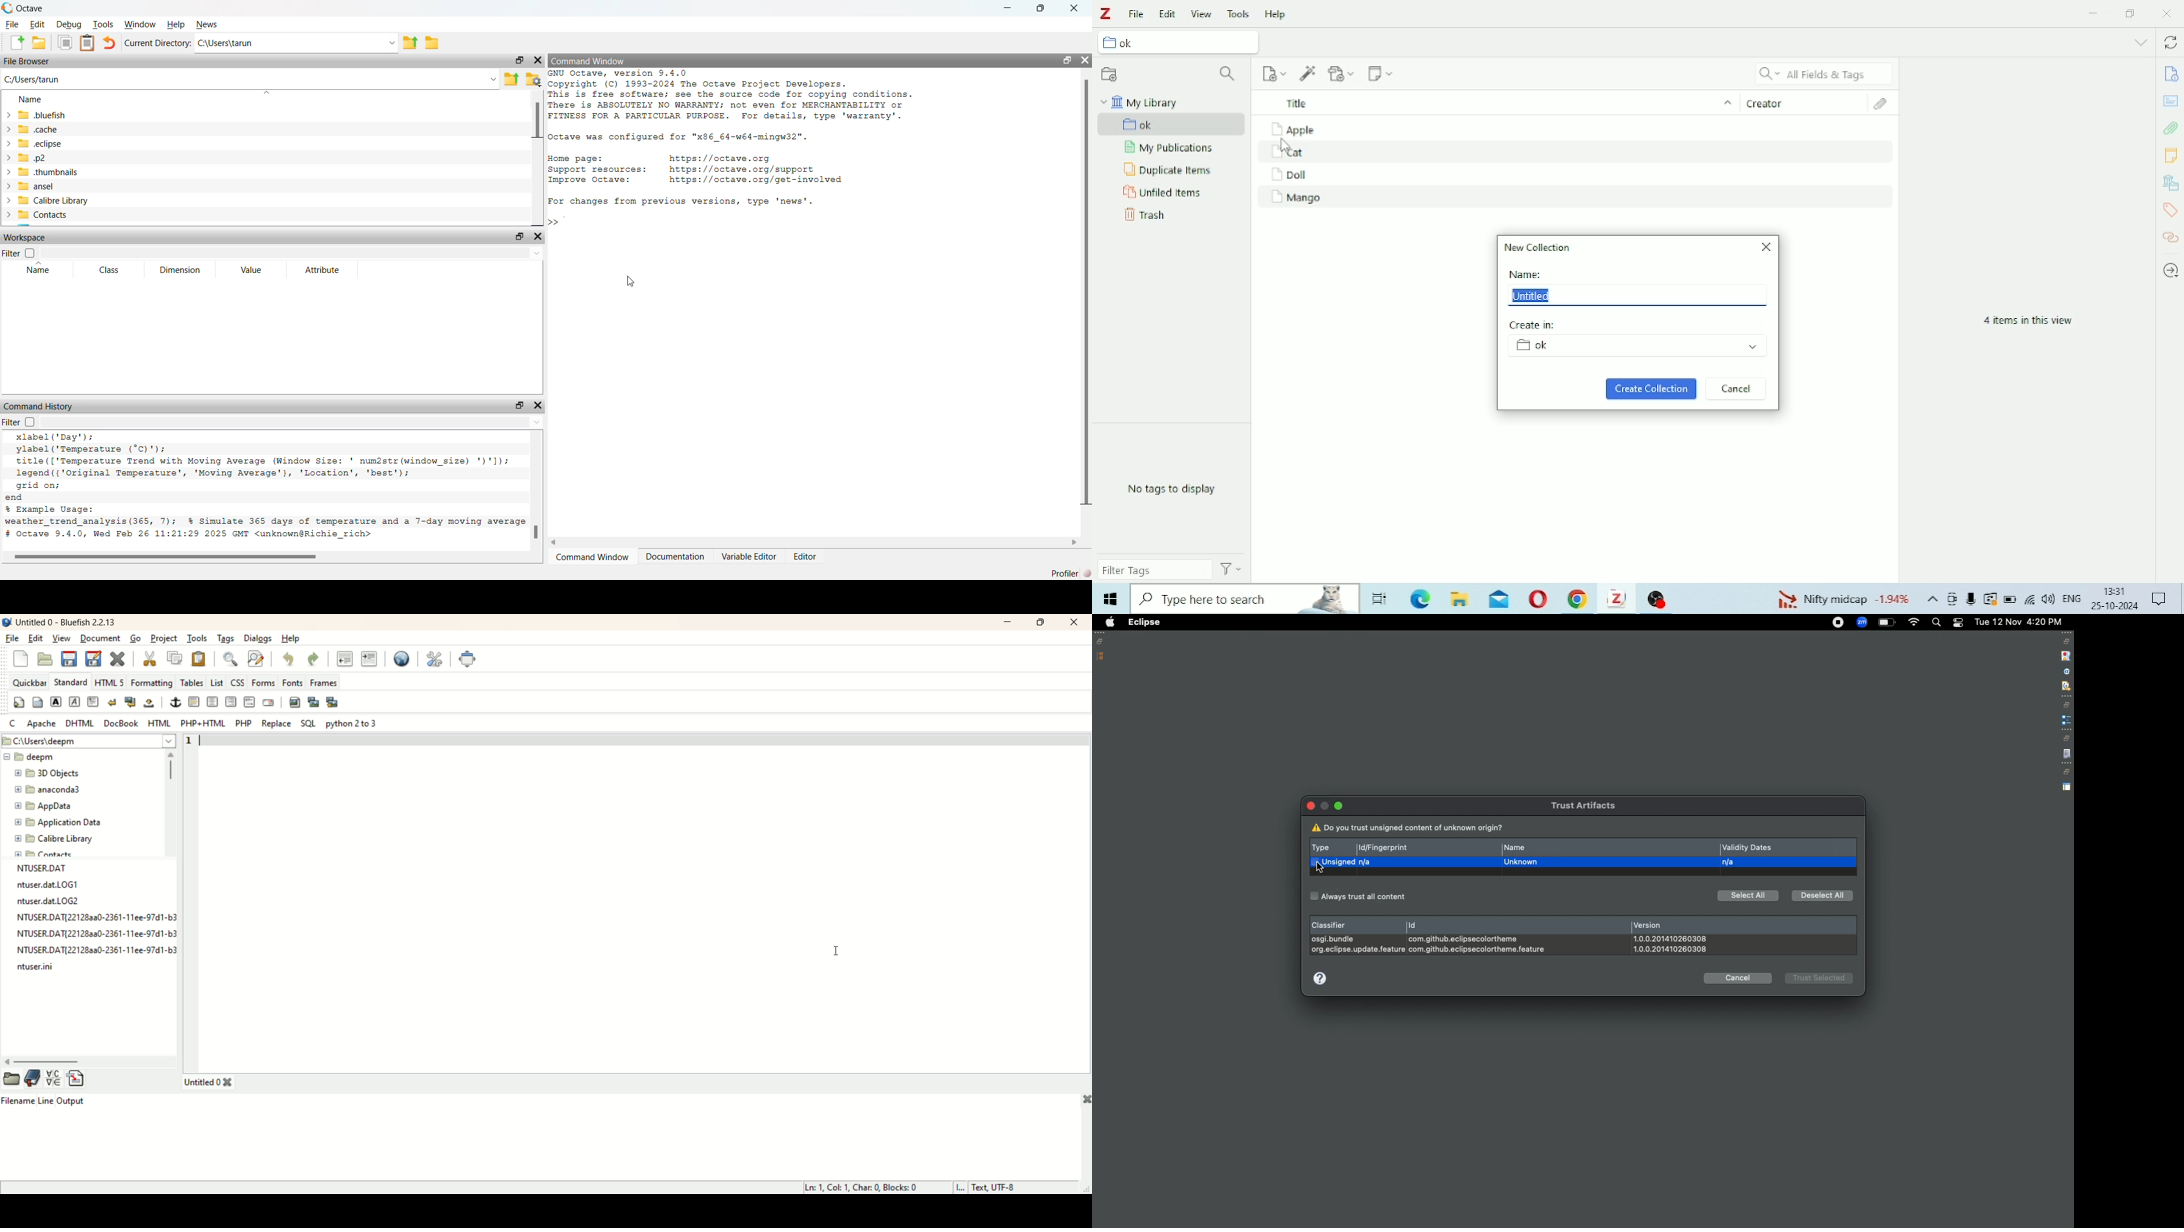 The width and height of the screenshot is (2184, 1232). What do you see at coordinates (1538, 599) in the screenshot?
I see `Opera Mini` at bounding box center [1538, 599].